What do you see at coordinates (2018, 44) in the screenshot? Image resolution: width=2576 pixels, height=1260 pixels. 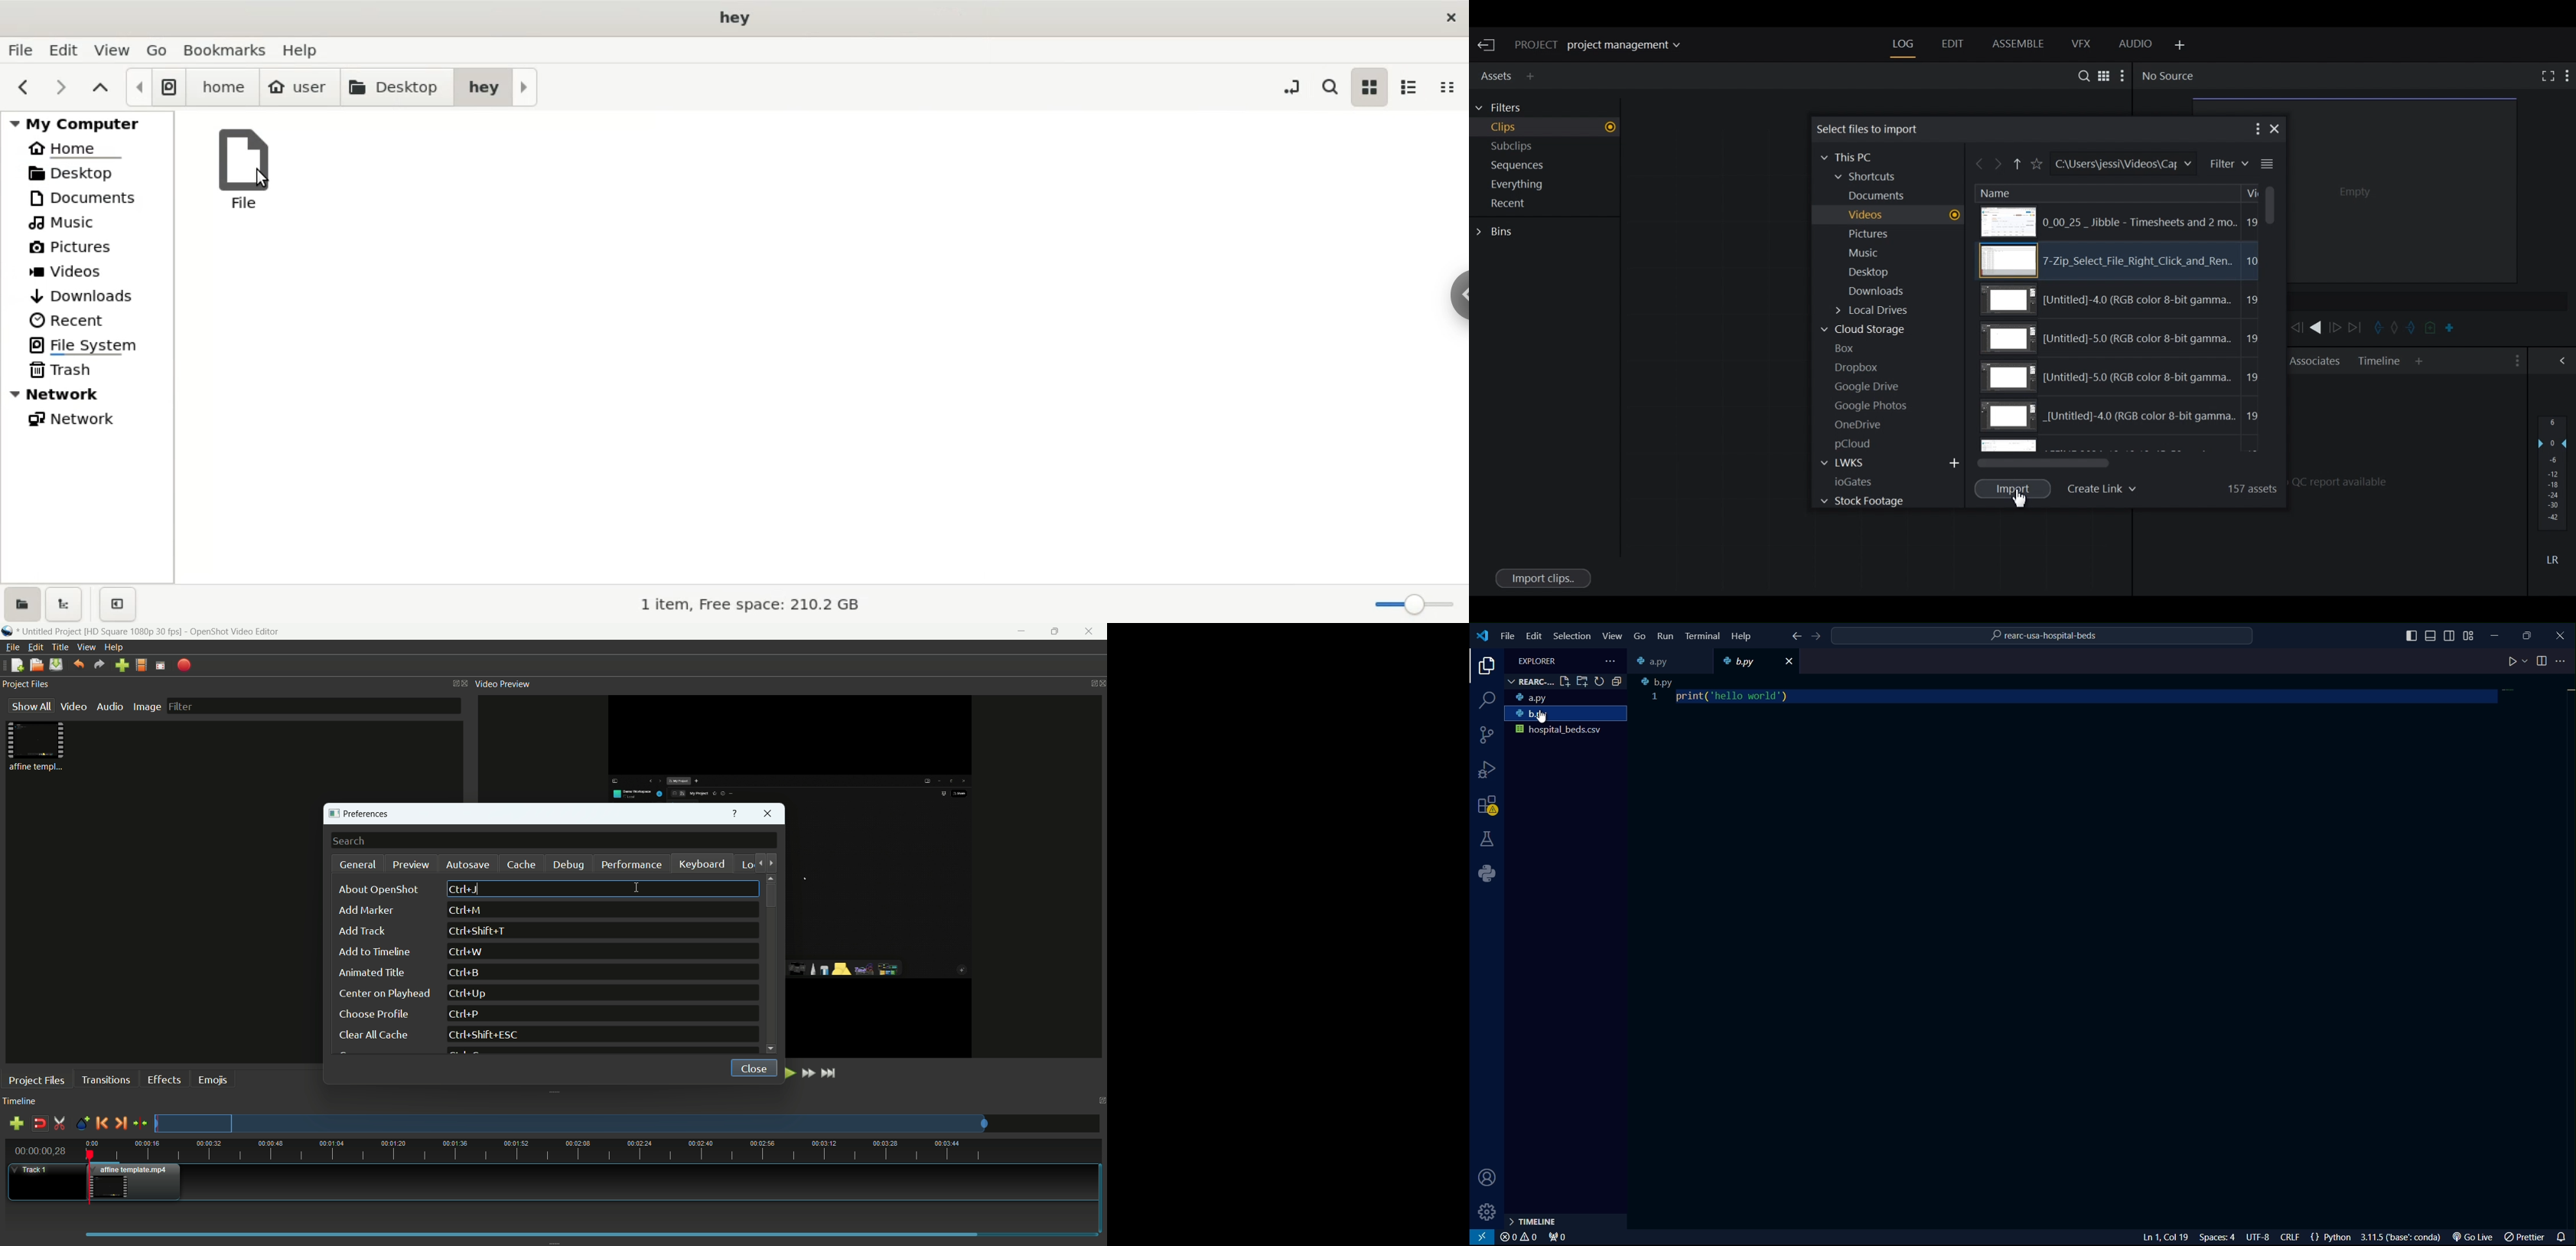 I see `Assemble` at bounding box center [2018, 44].